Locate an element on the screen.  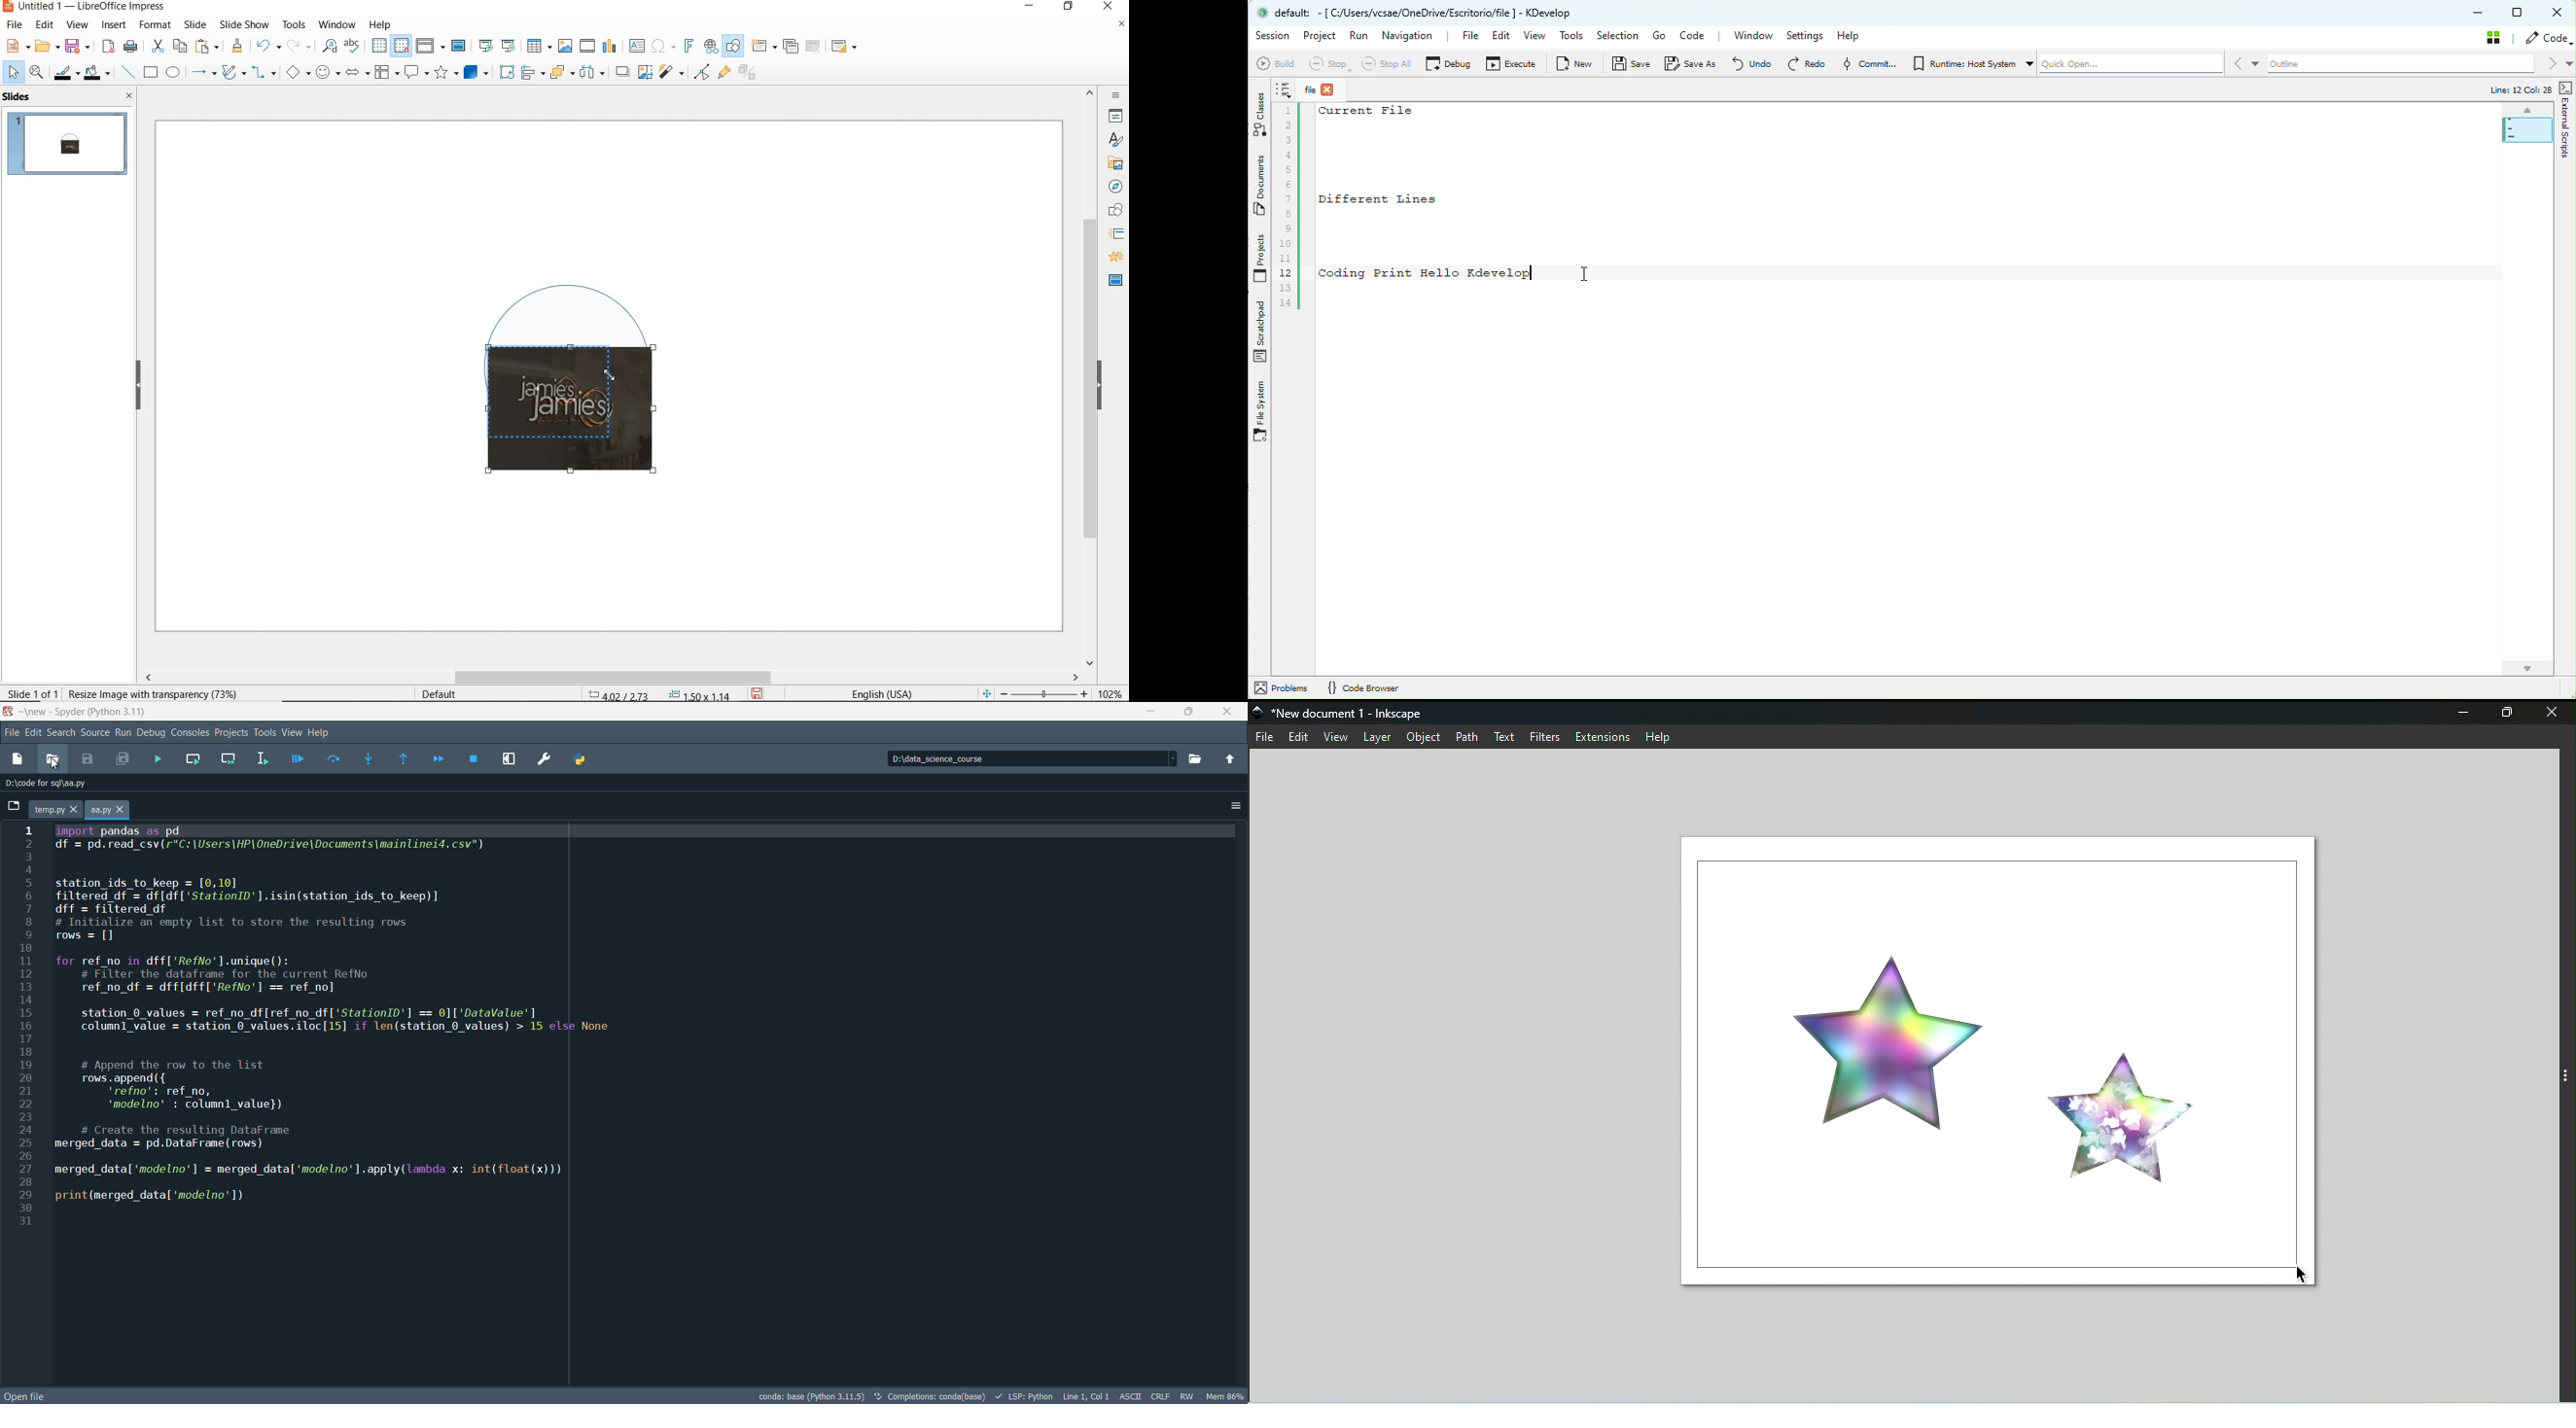
Minimize is located at coordinates (2477, 12).